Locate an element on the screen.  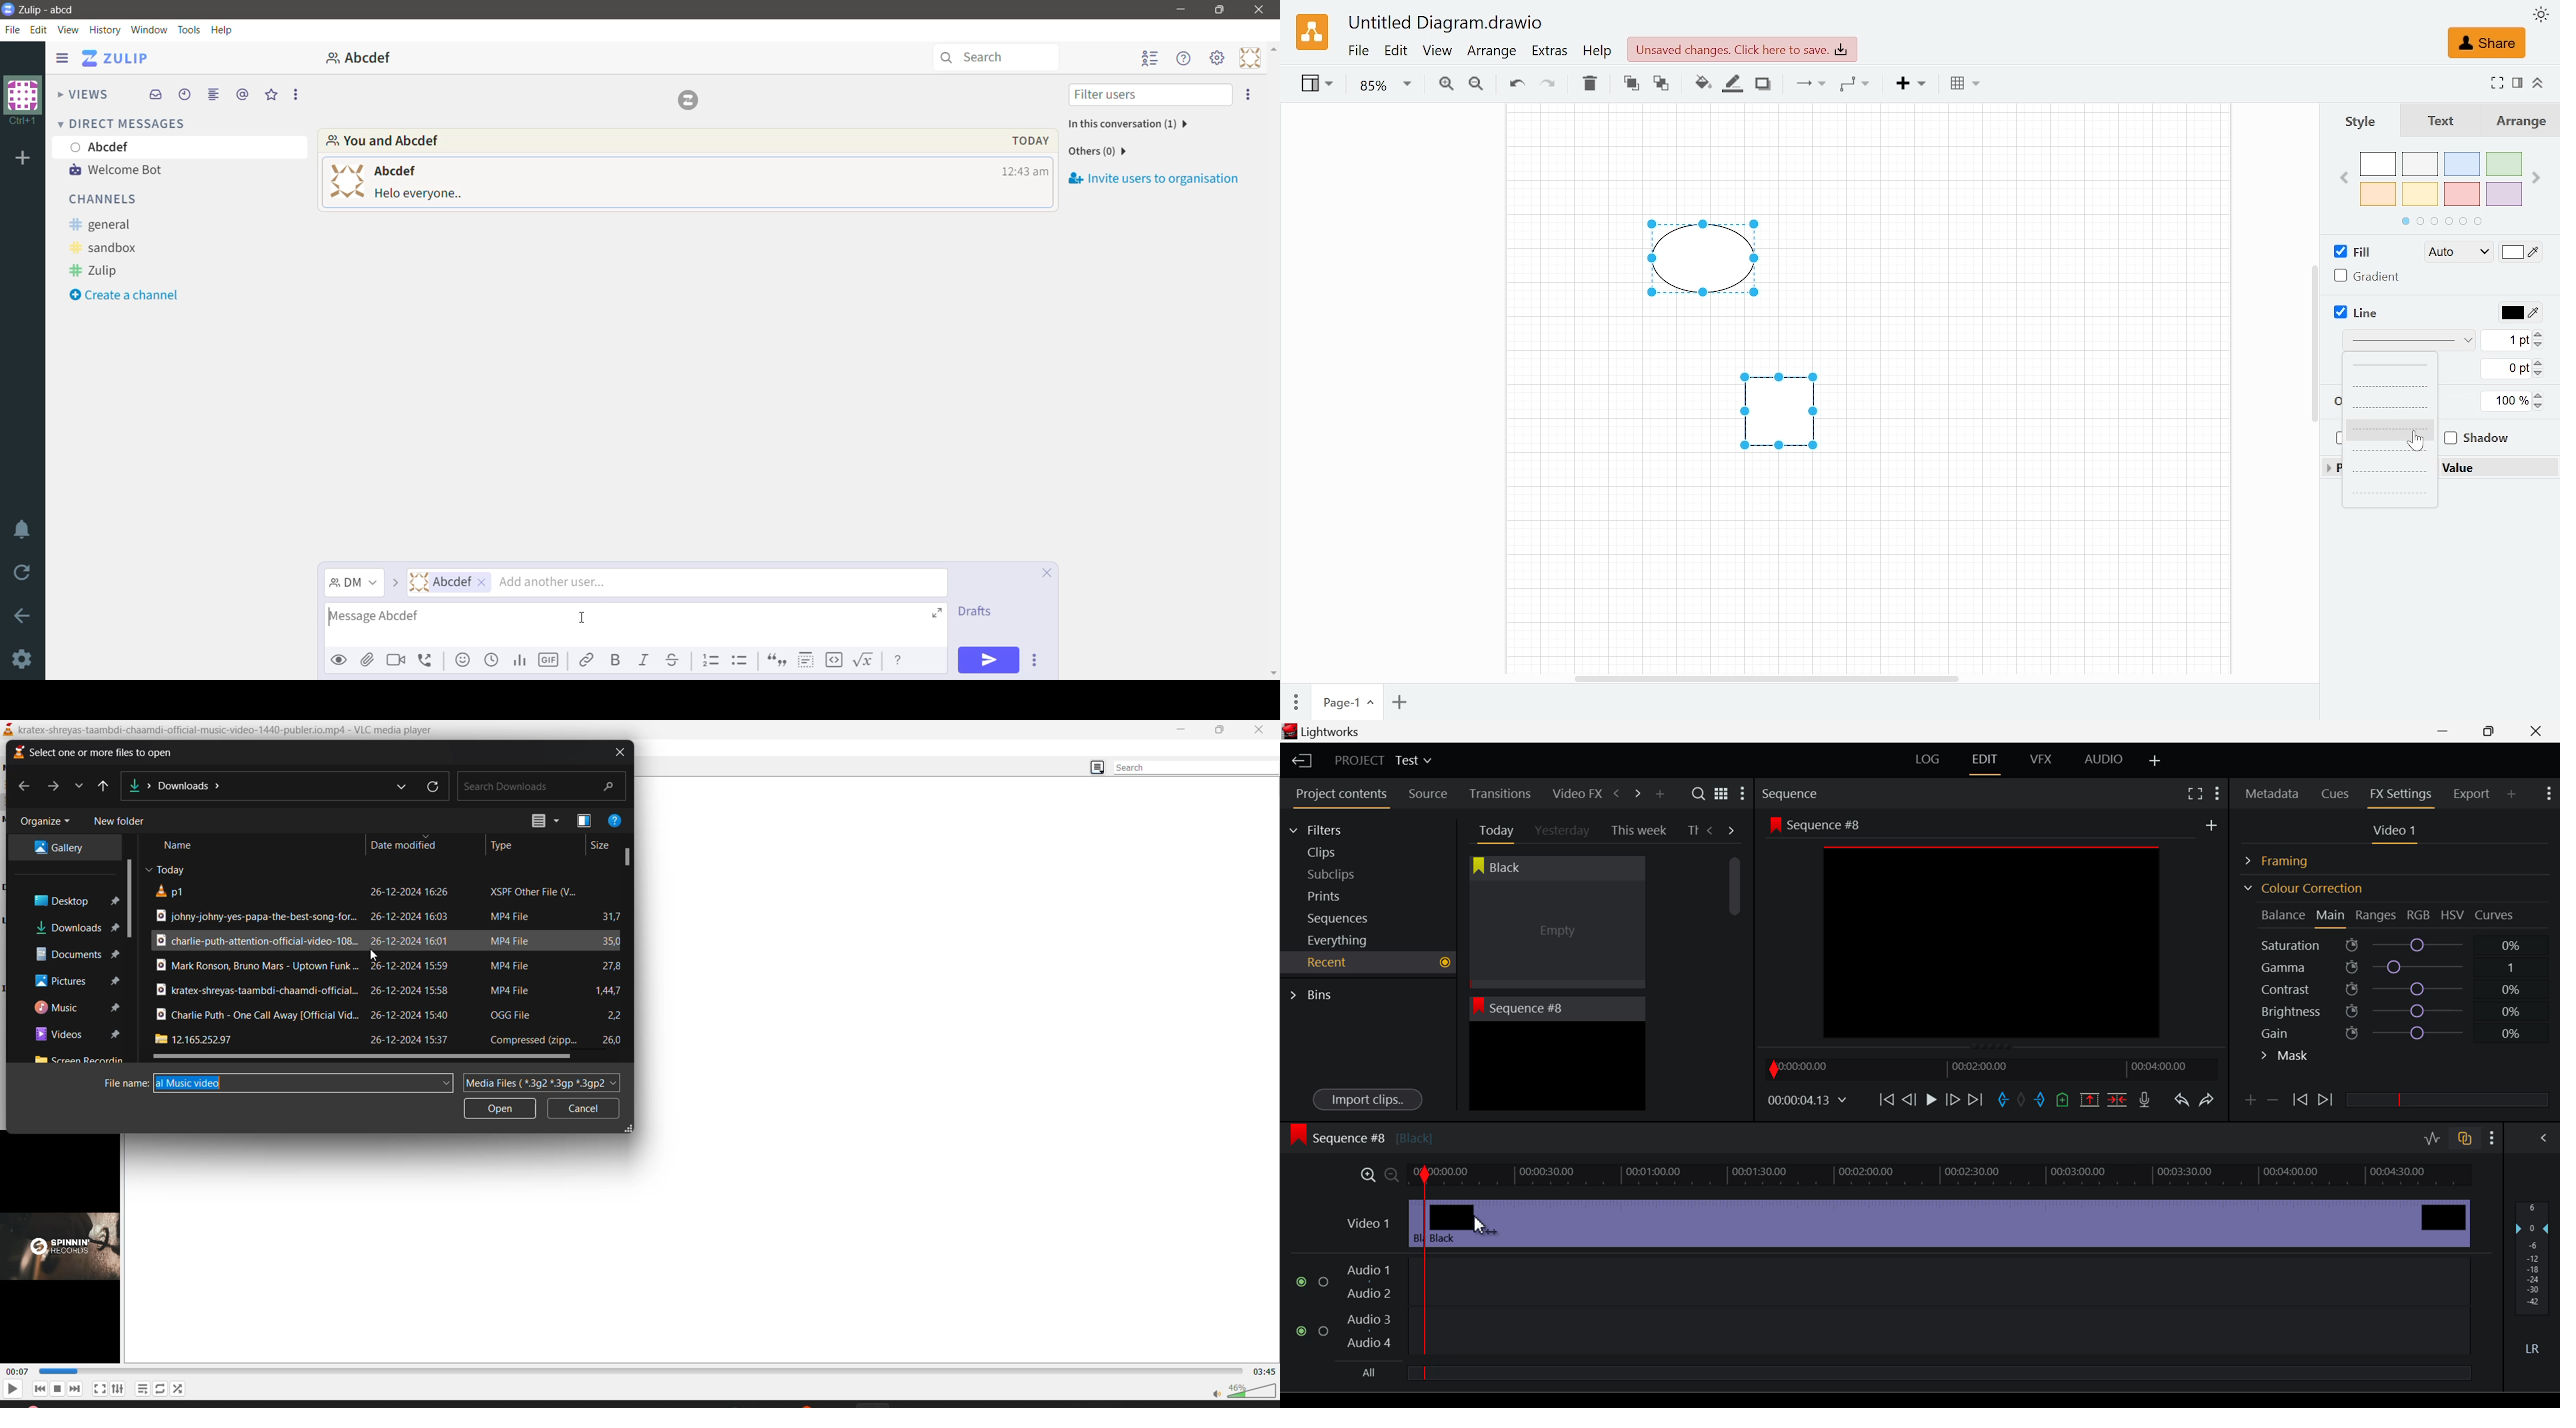
refresh is located at coordinates (435, 787).